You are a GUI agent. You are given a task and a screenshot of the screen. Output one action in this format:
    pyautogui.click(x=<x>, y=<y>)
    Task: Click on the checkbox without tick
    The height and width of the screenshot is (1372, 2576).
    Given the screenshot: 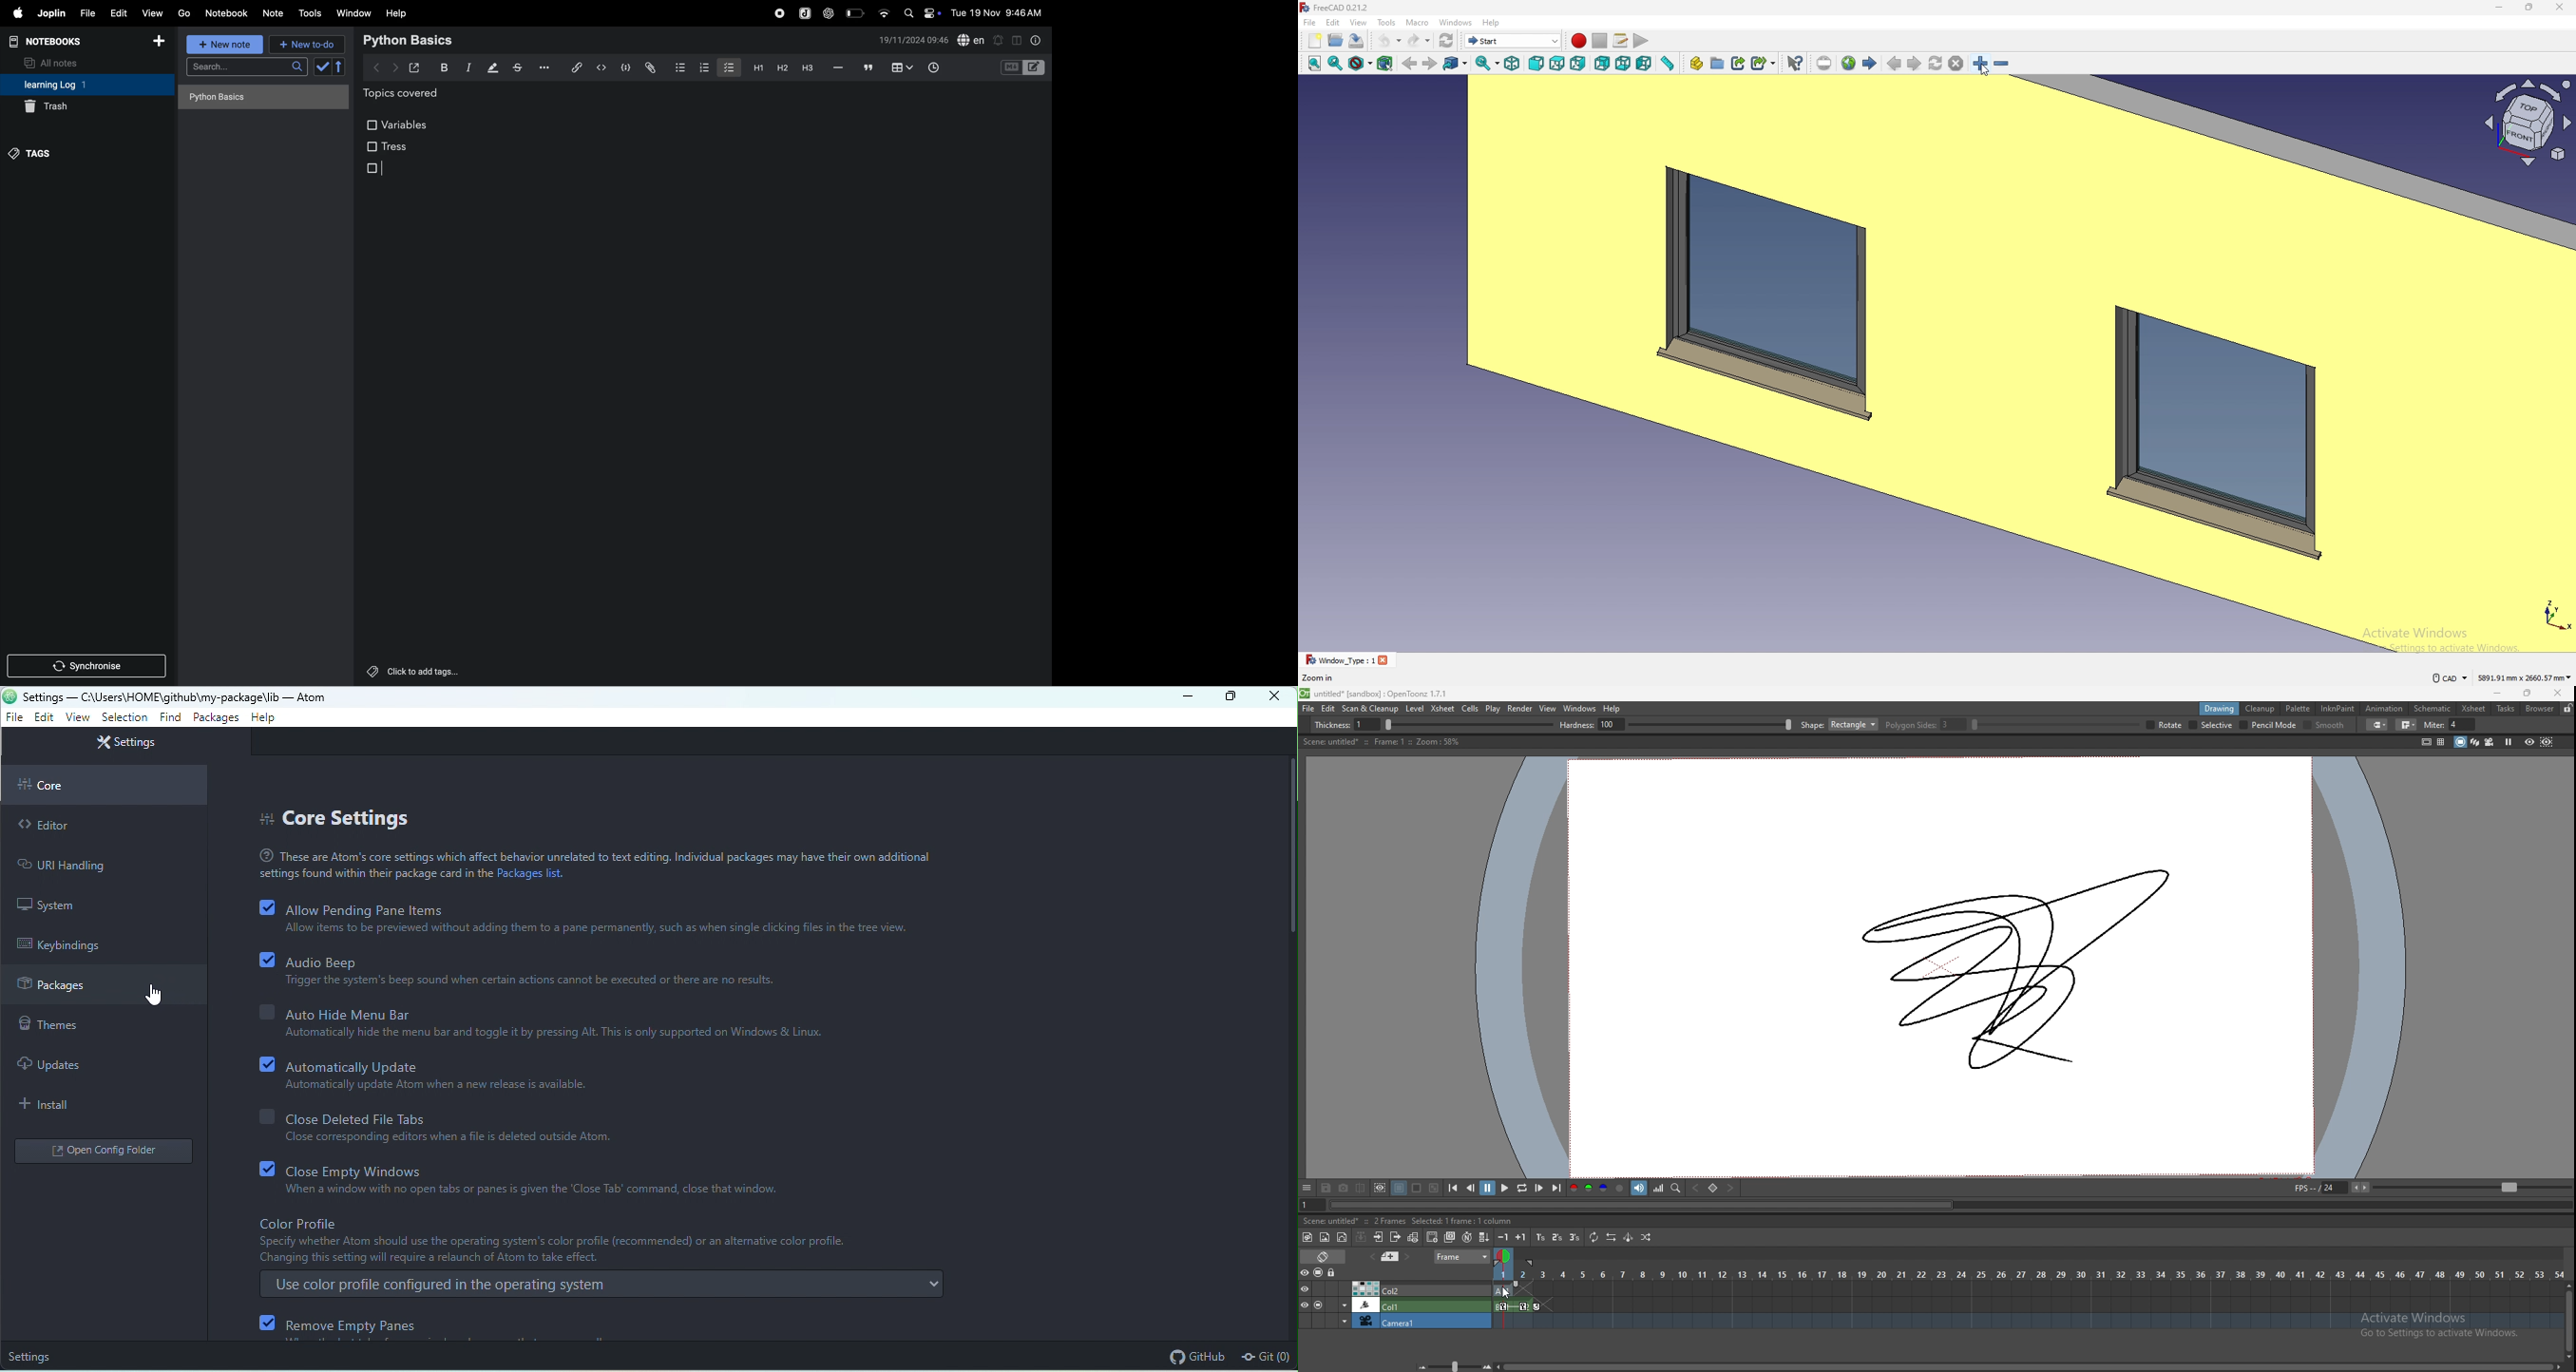 What is the action you would take?
    pyautogui.click(x=265, y=1115)
    